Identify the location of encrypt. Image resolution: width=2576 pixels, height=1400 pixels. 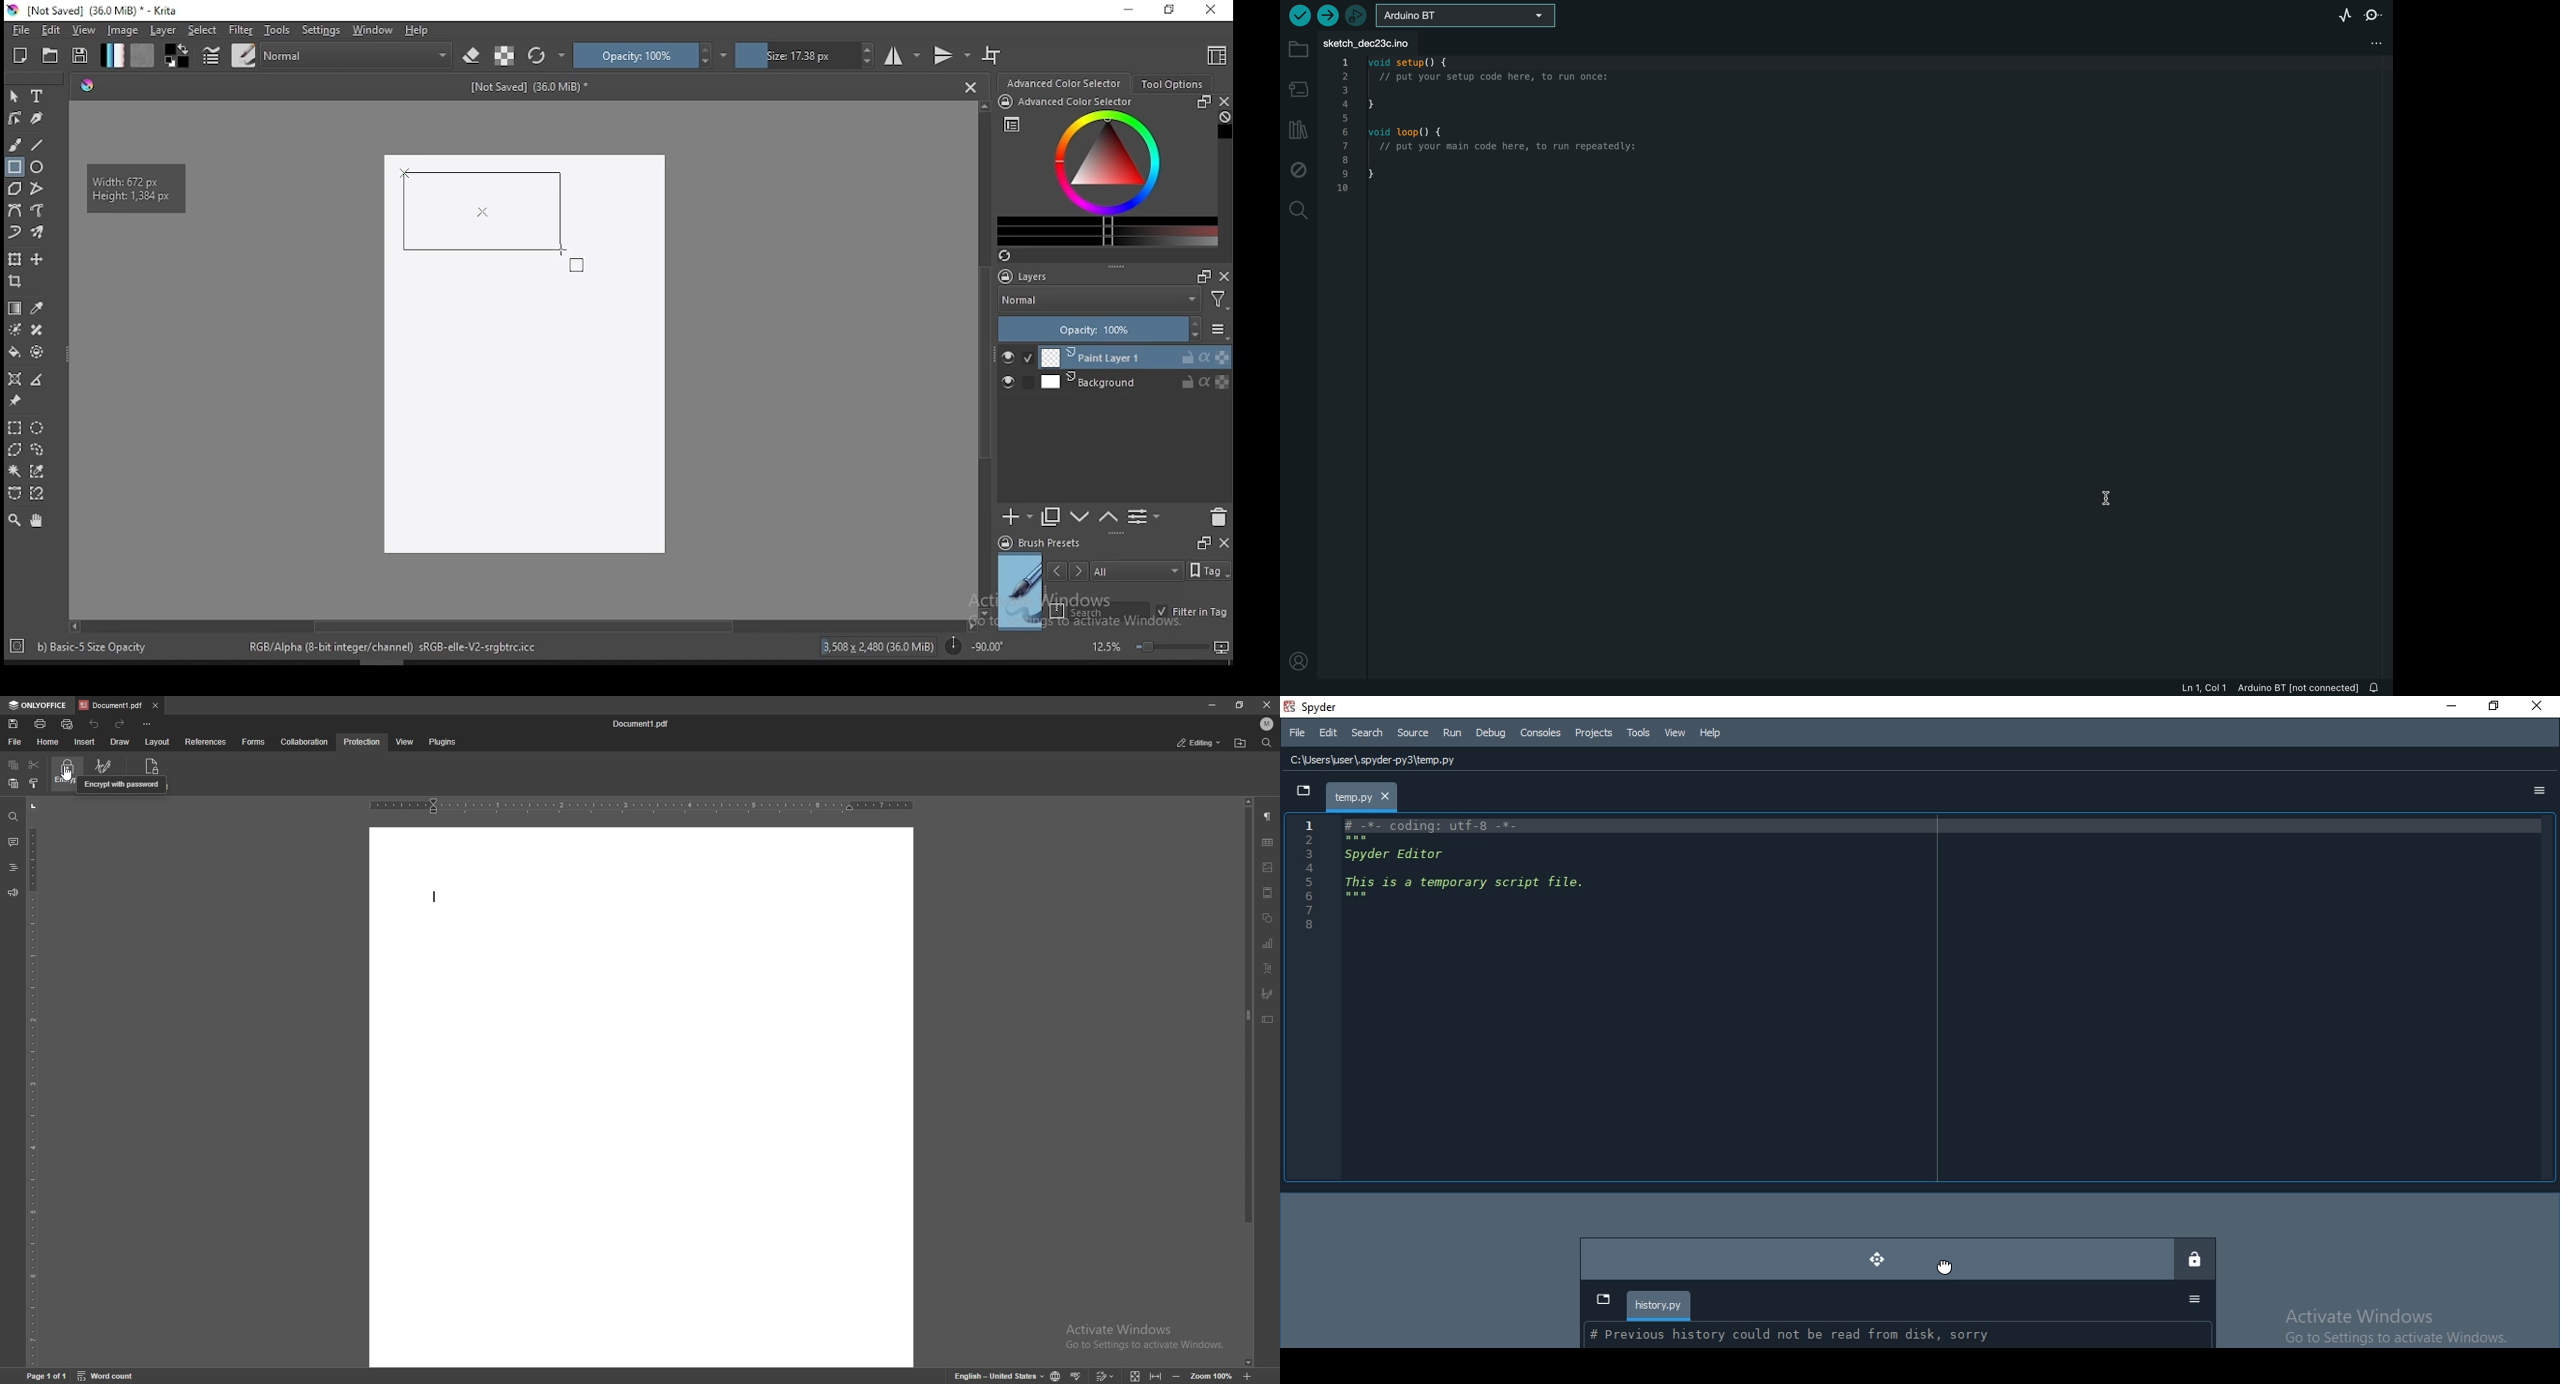
(63, 774).